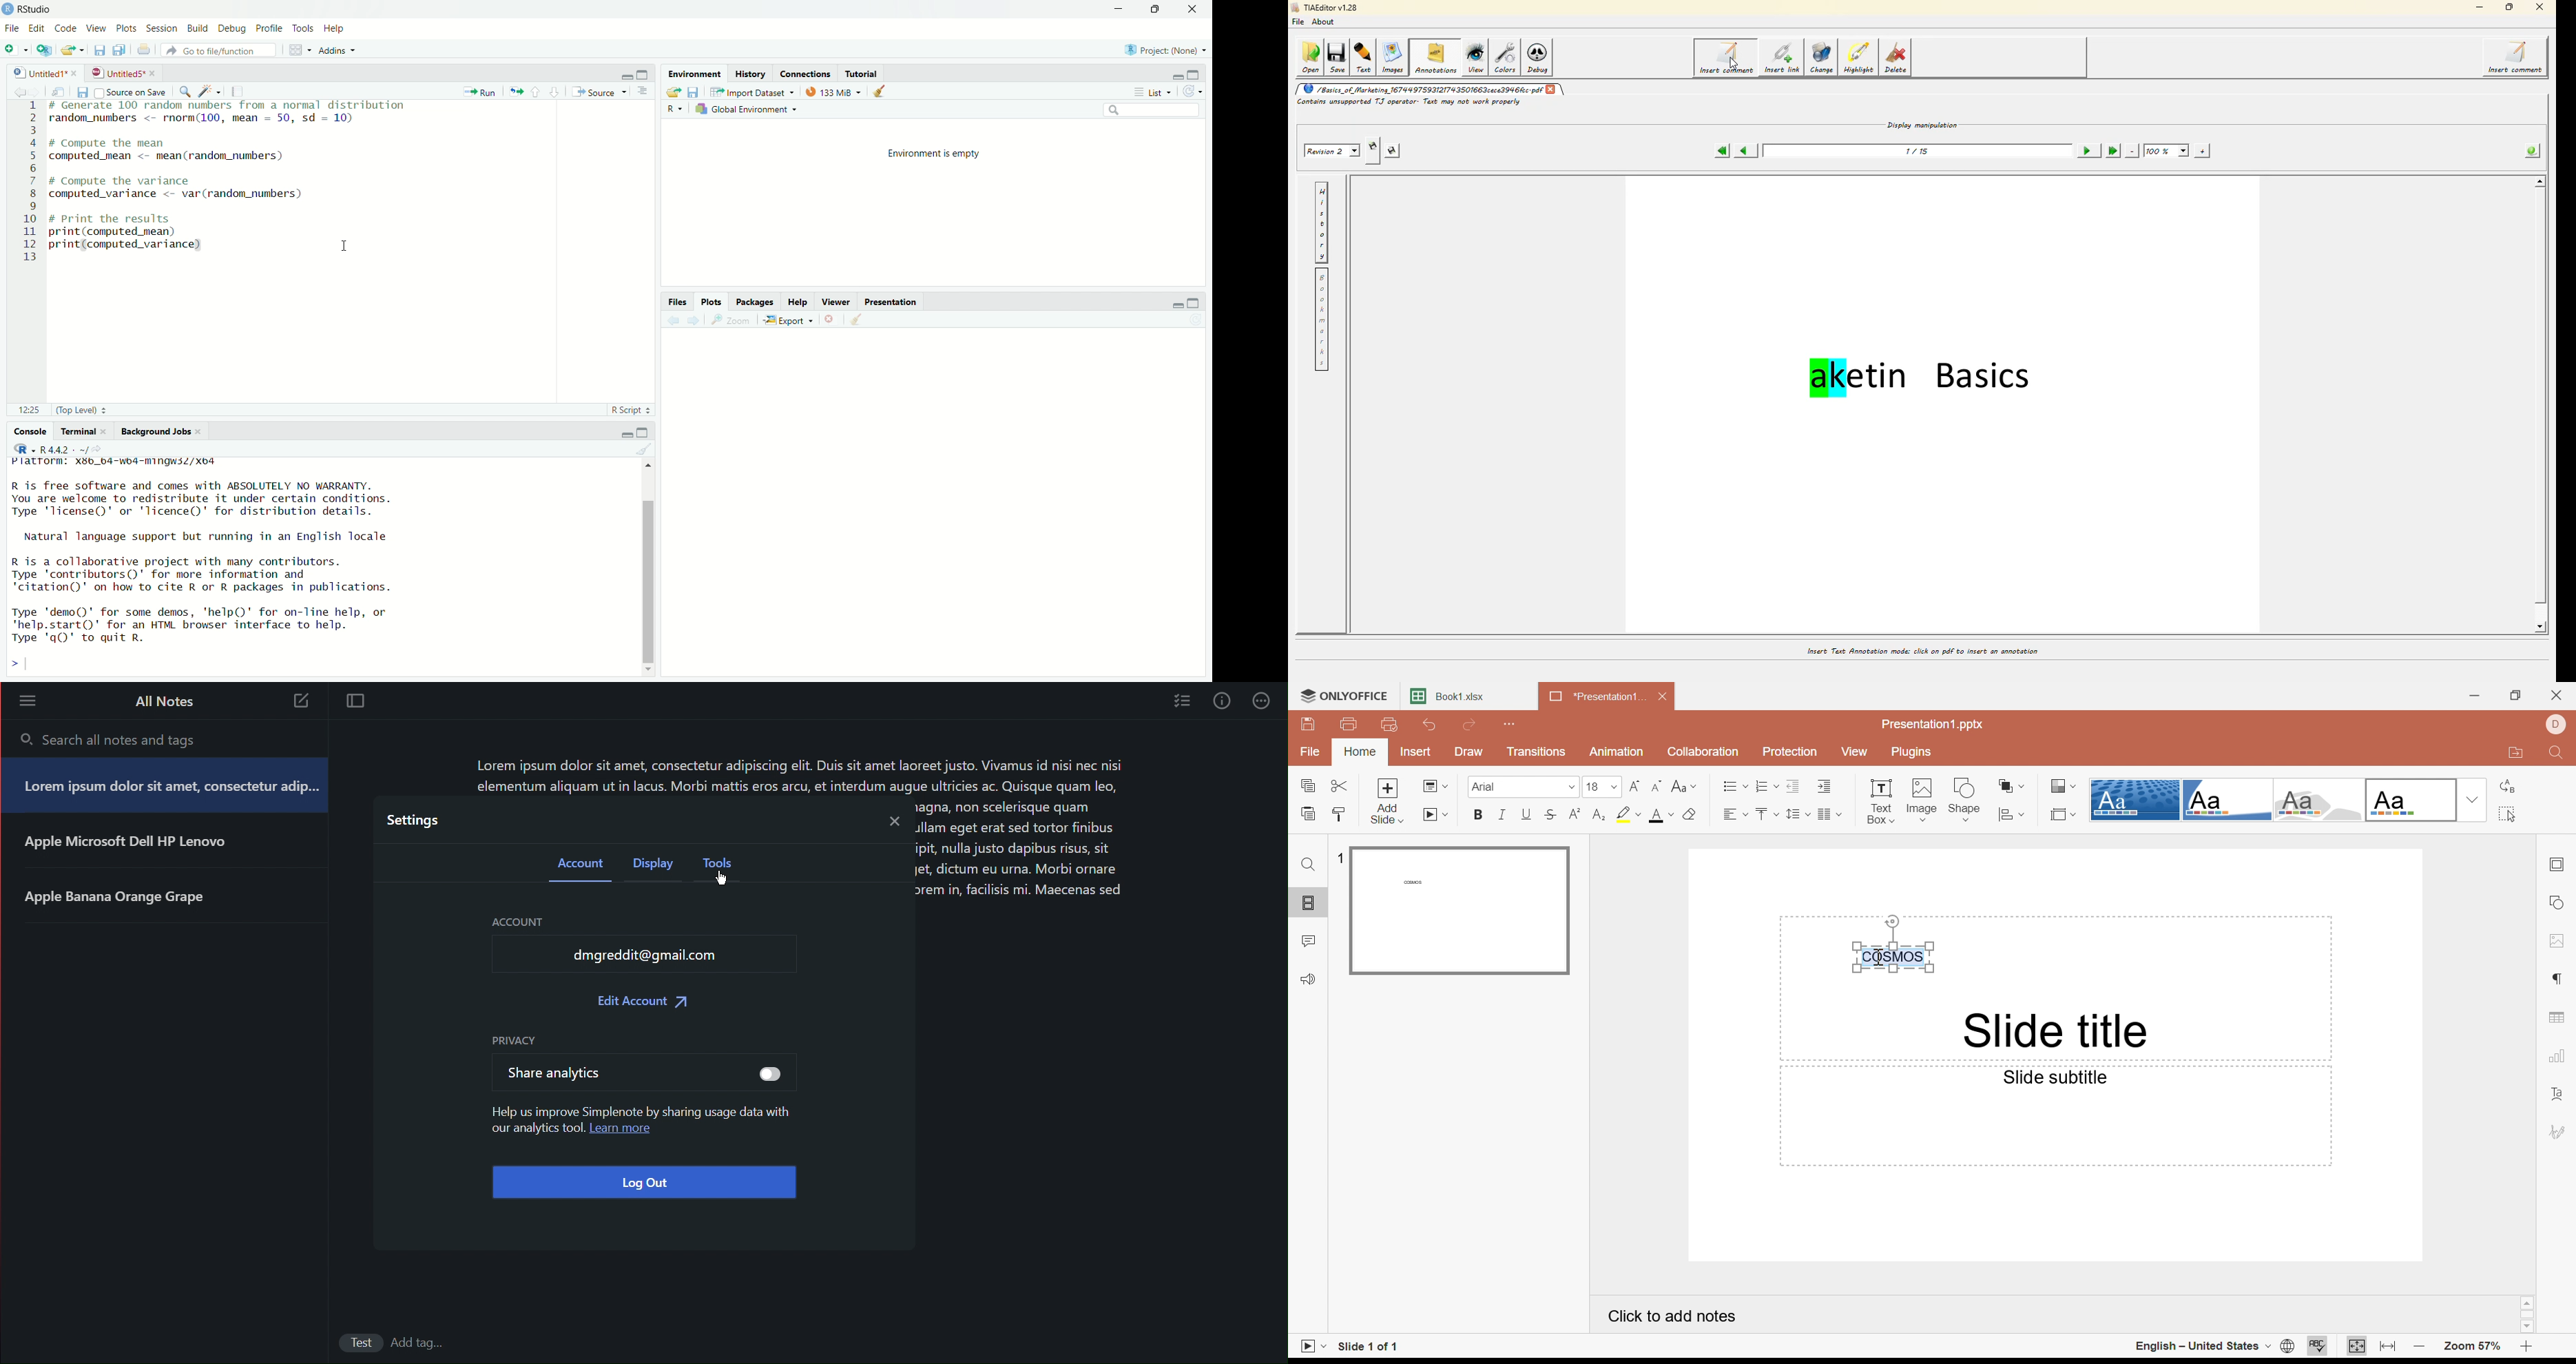 This screenshot has height=1372, width=2576. I want to click on compile report, so click(238, 91).